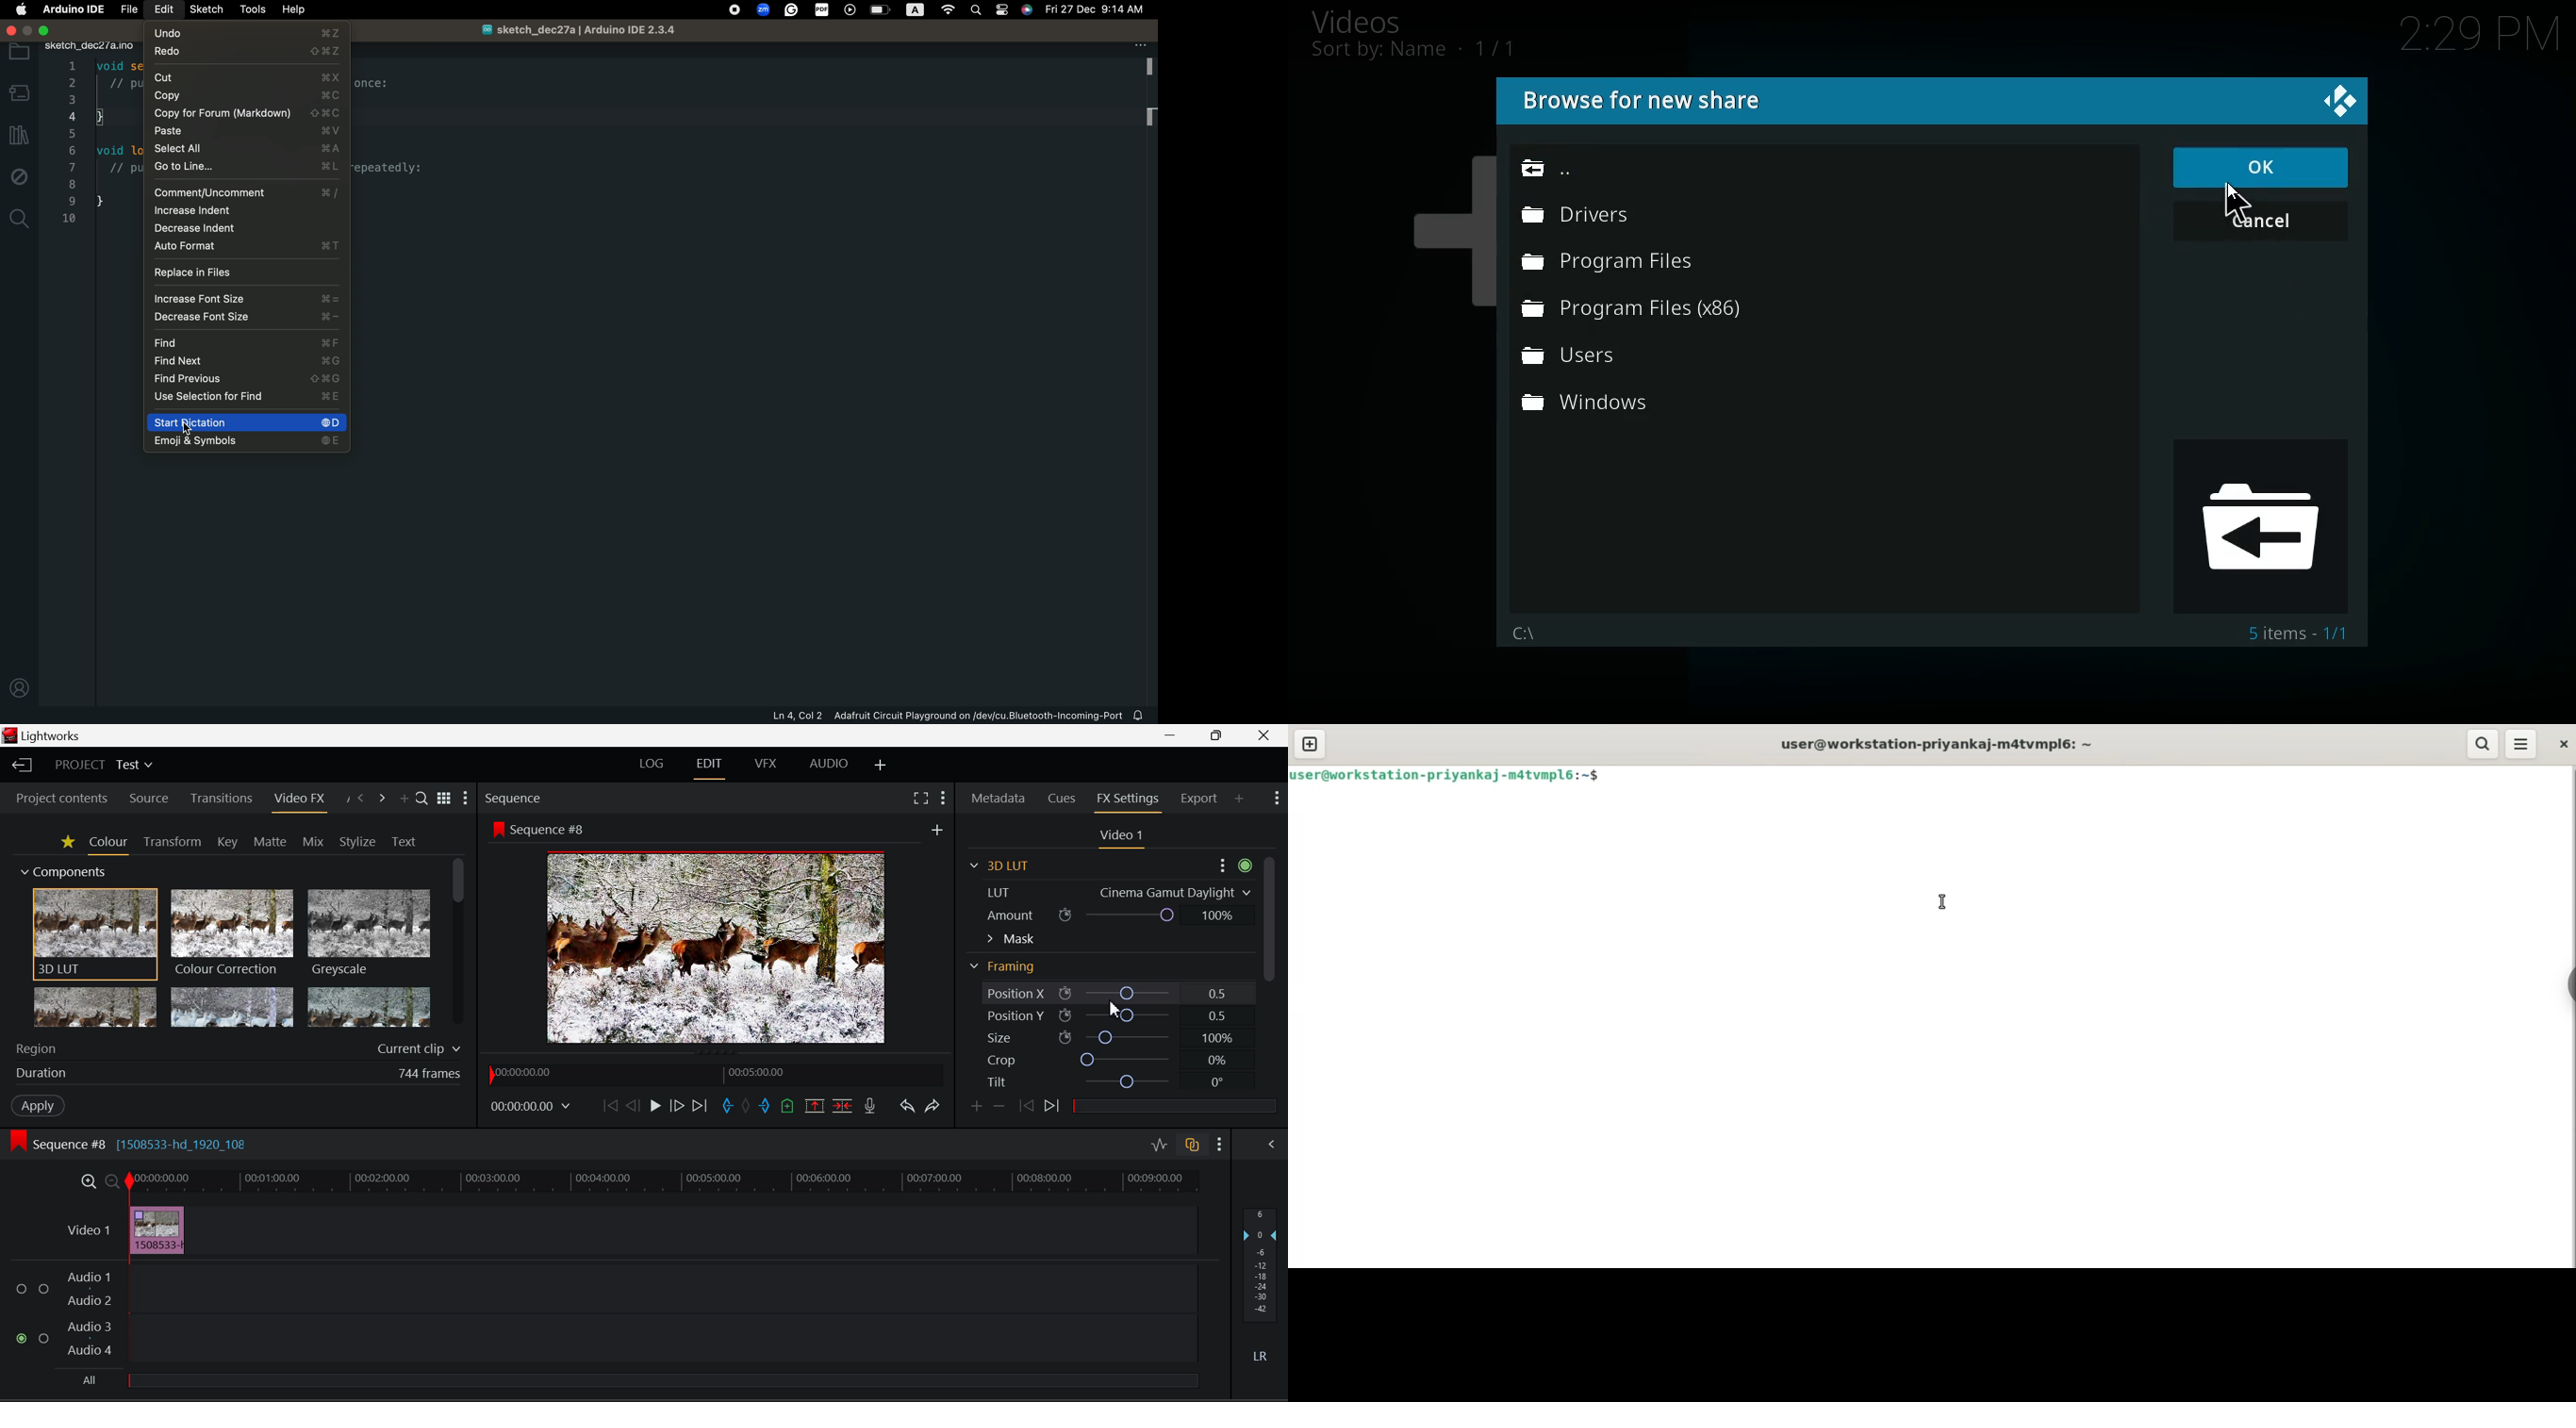 The height and width of the screenshot is (1428, 2576). What do you see at coordinates (456, 945) in the screenshot?
I see `Scroll Bar` at bounding box center [456, 945].